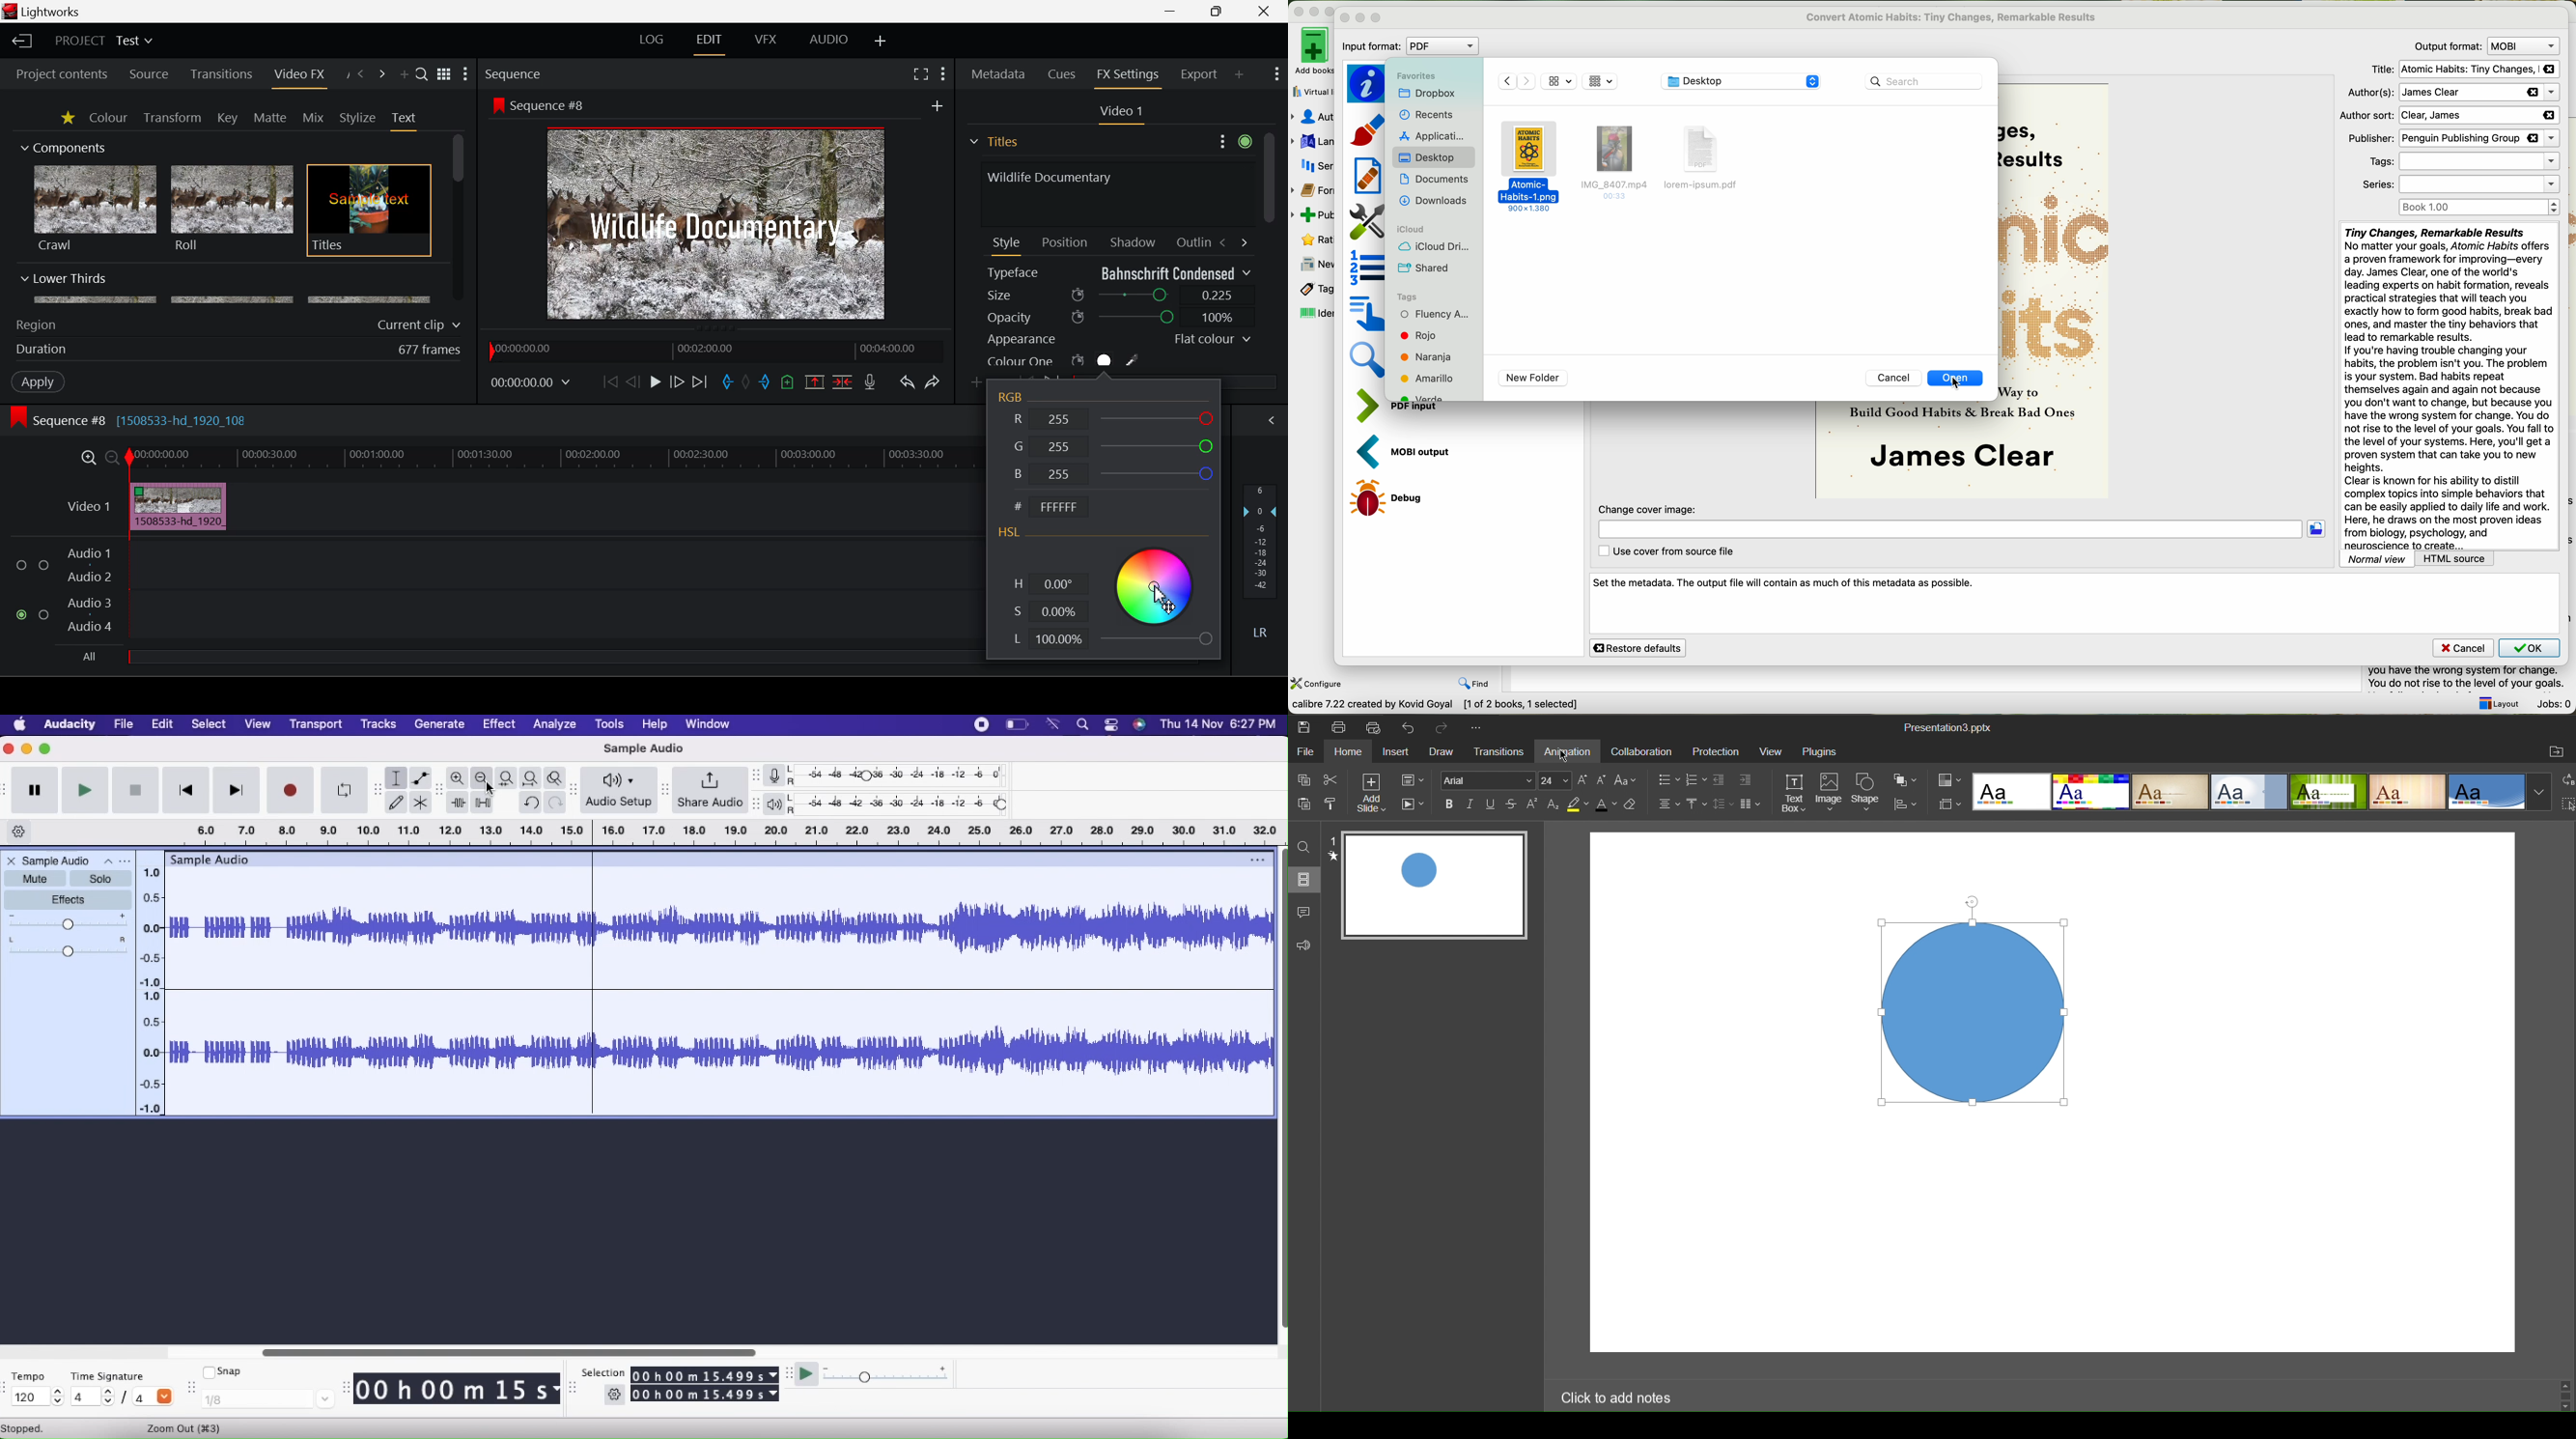 The image size is (2576, 1456). I want to click on convert atomic habits, so click(1953, 17).